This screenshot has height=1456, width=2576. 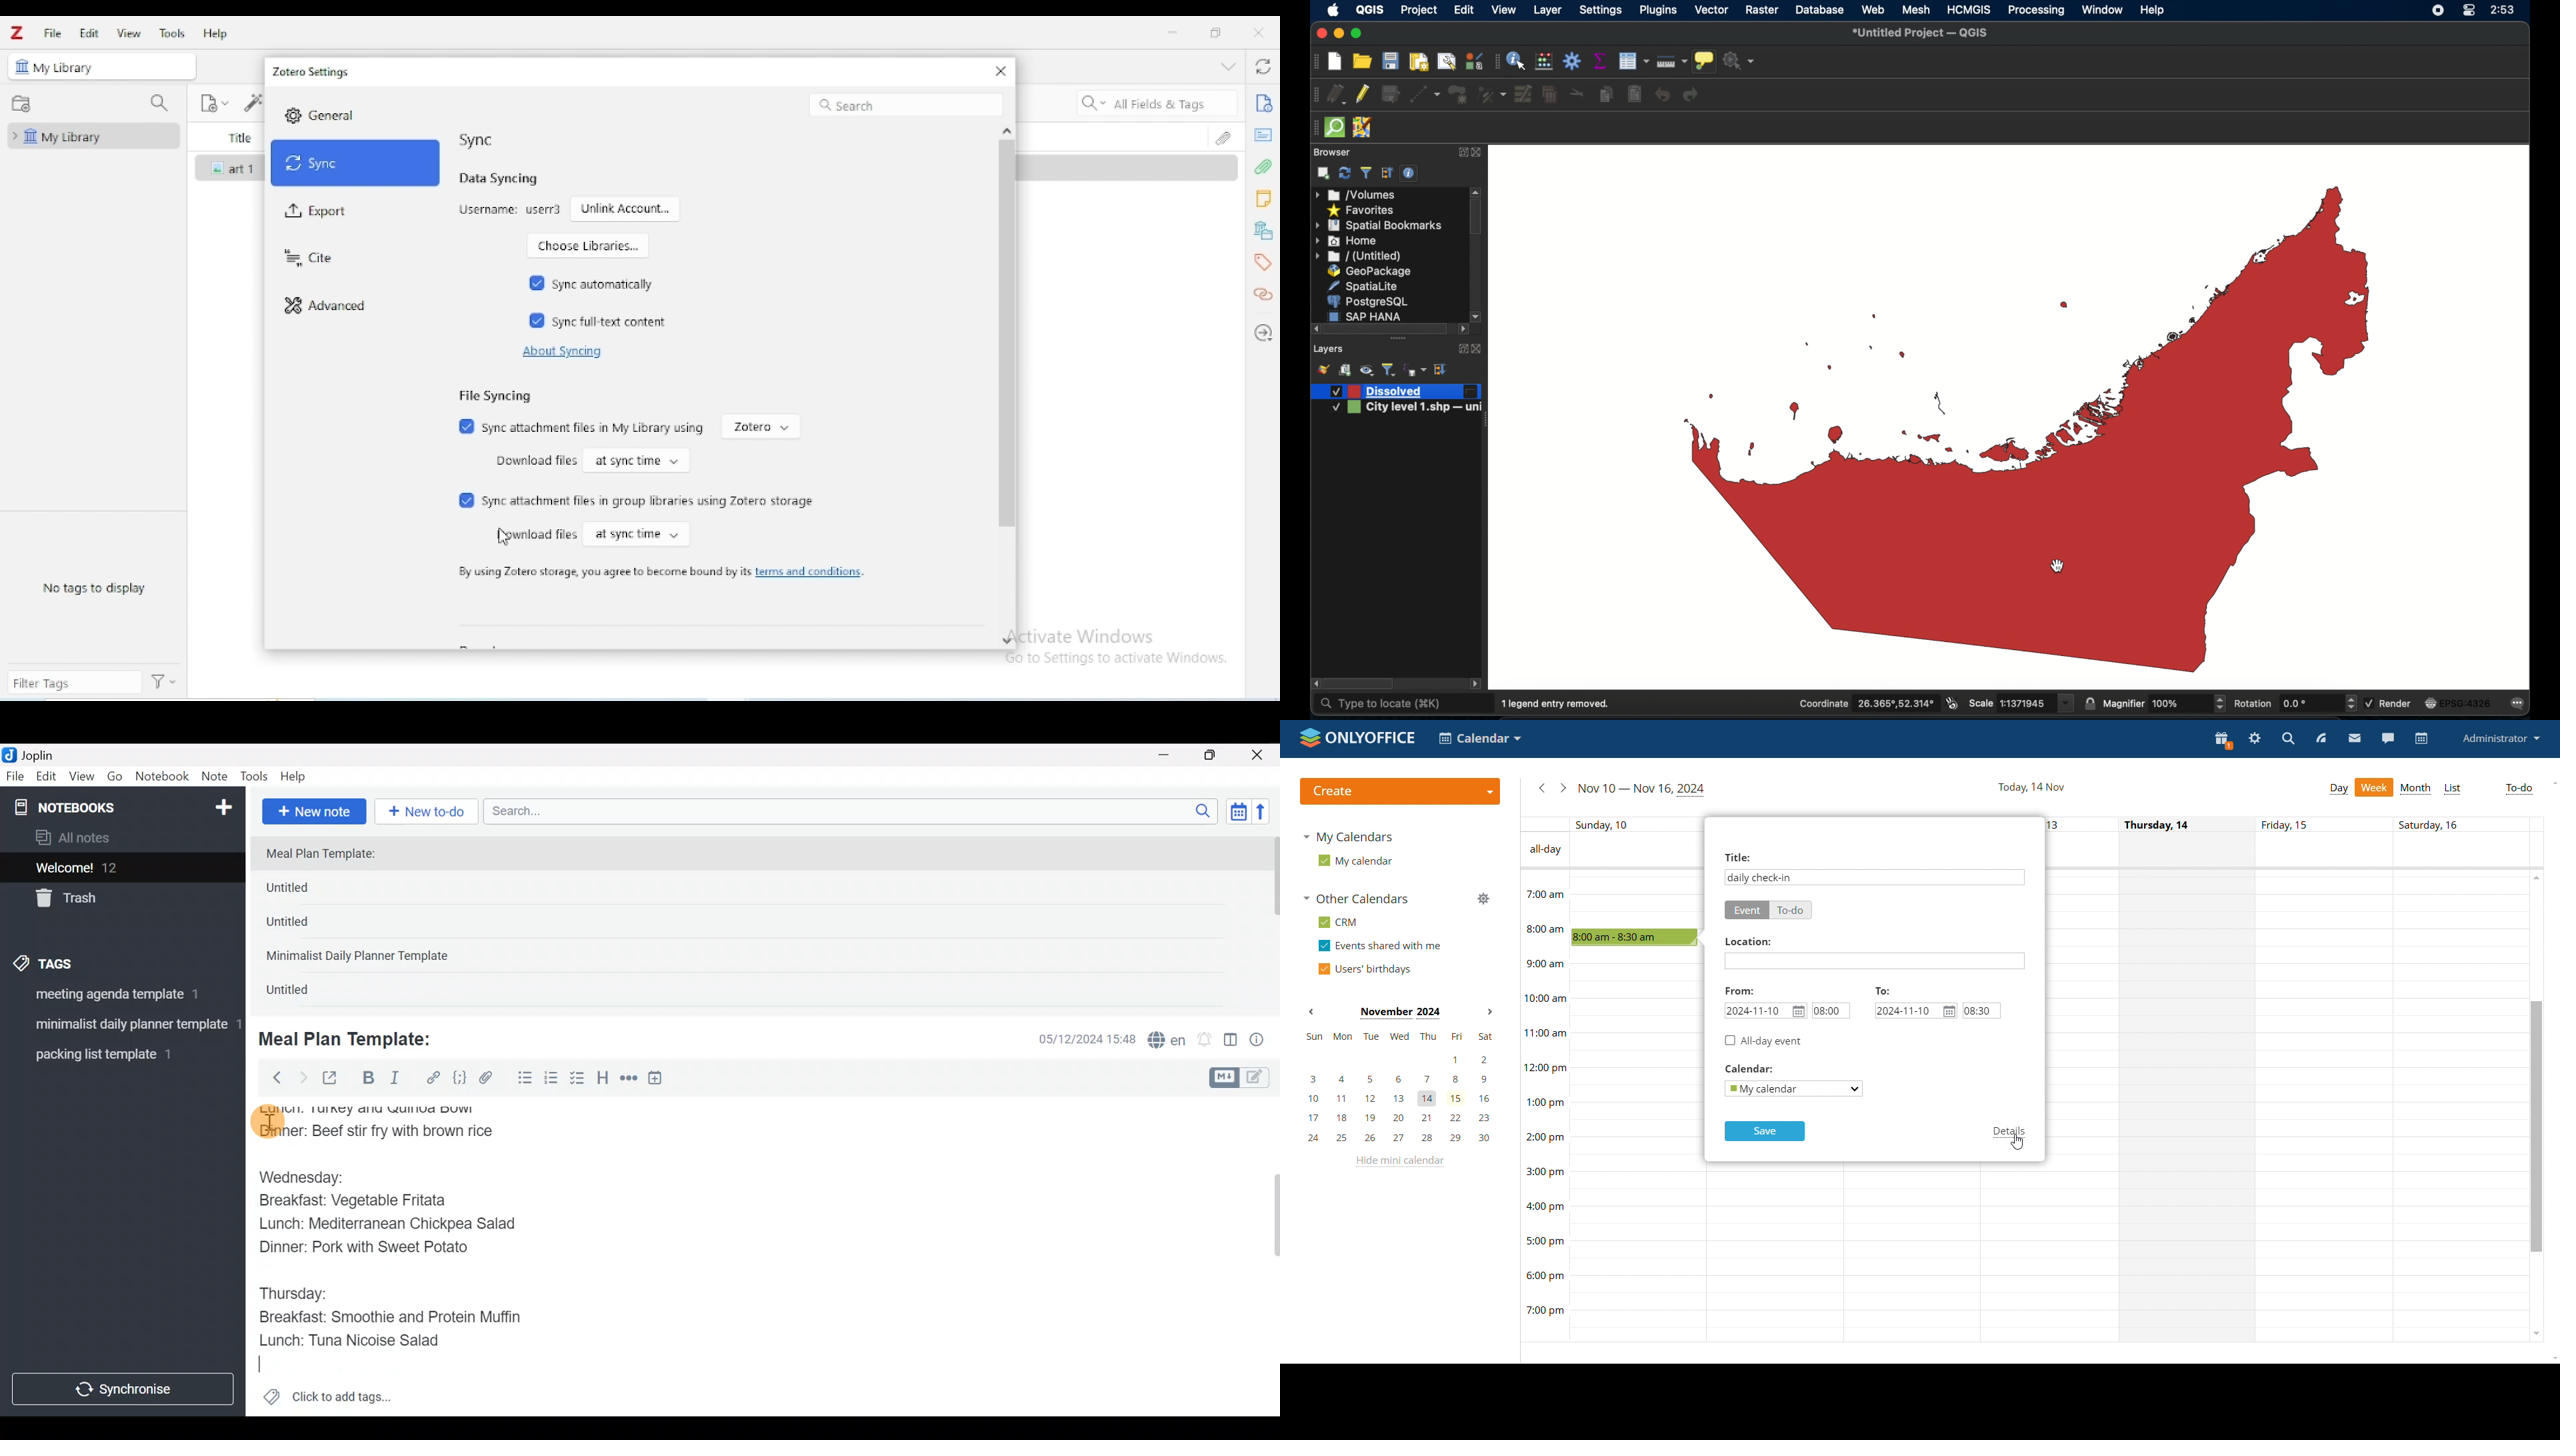 What do you see at coordinates (1205, 1041) in the screenshot?
I see `Set alarm` at bounding box center [1205, 1041].